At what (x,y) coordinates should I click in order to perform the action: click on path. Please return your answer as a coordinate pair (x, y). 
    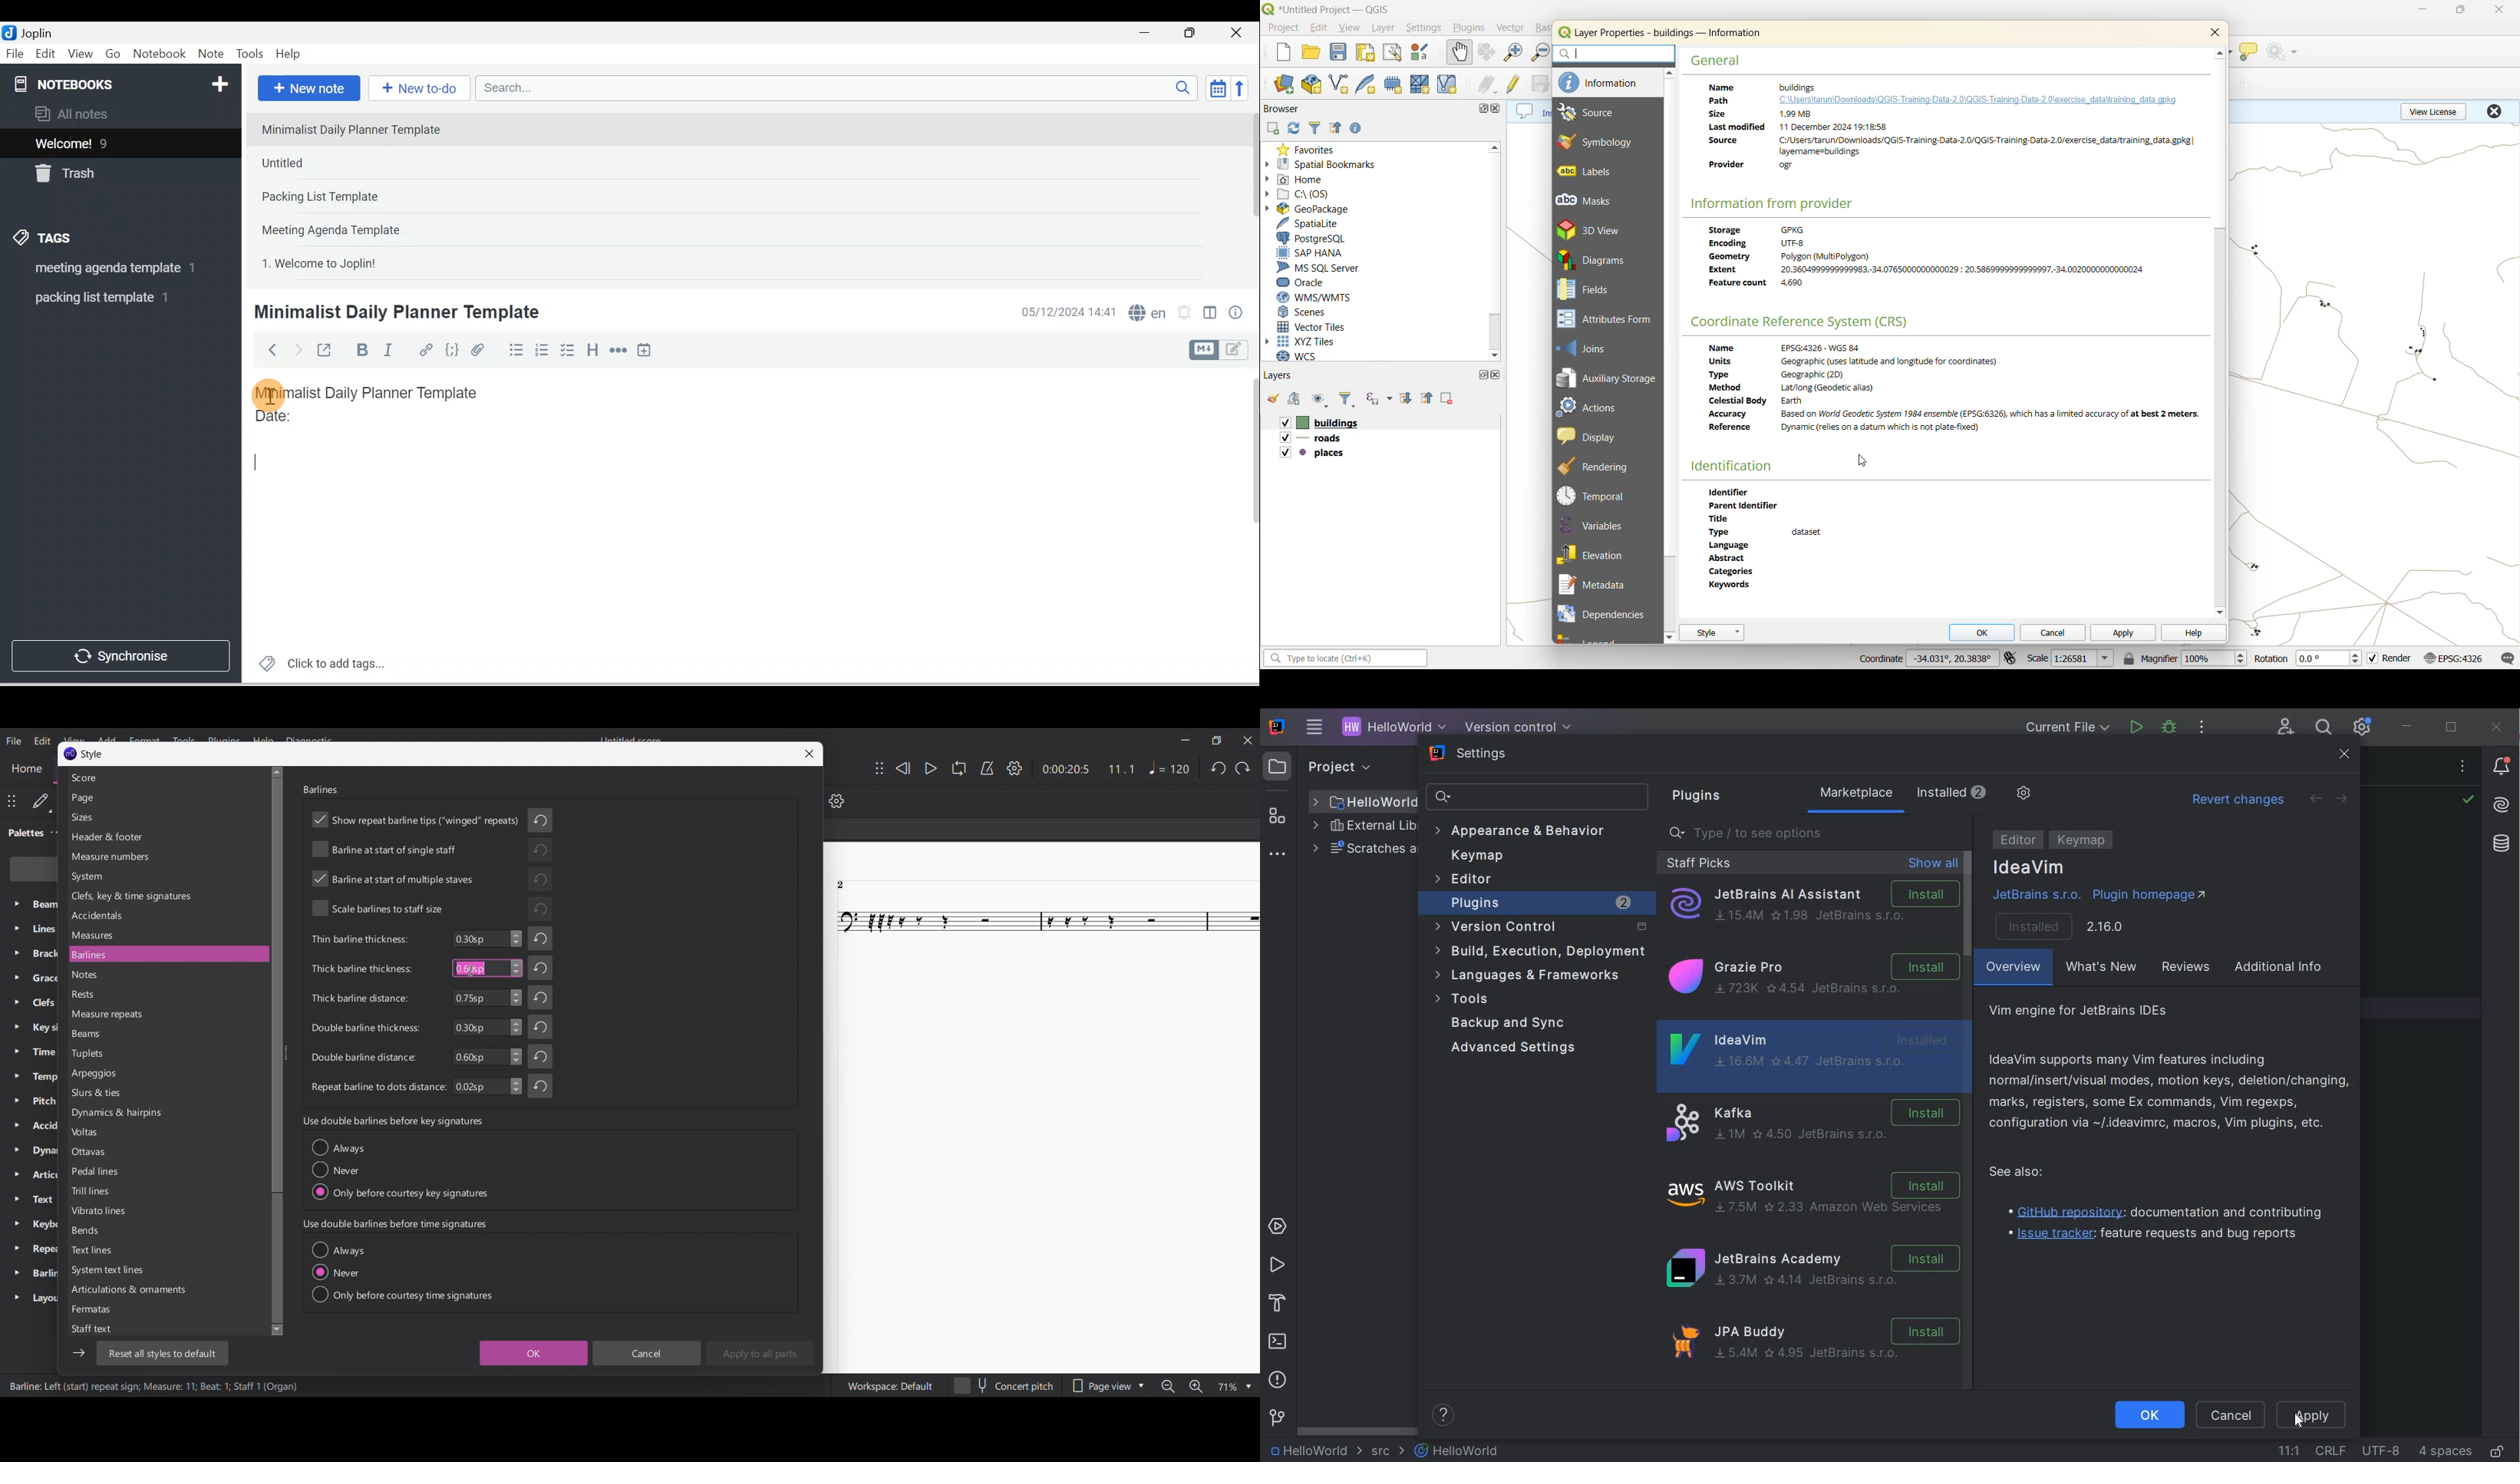
    Looking at the image, I should click on (1715, 100).